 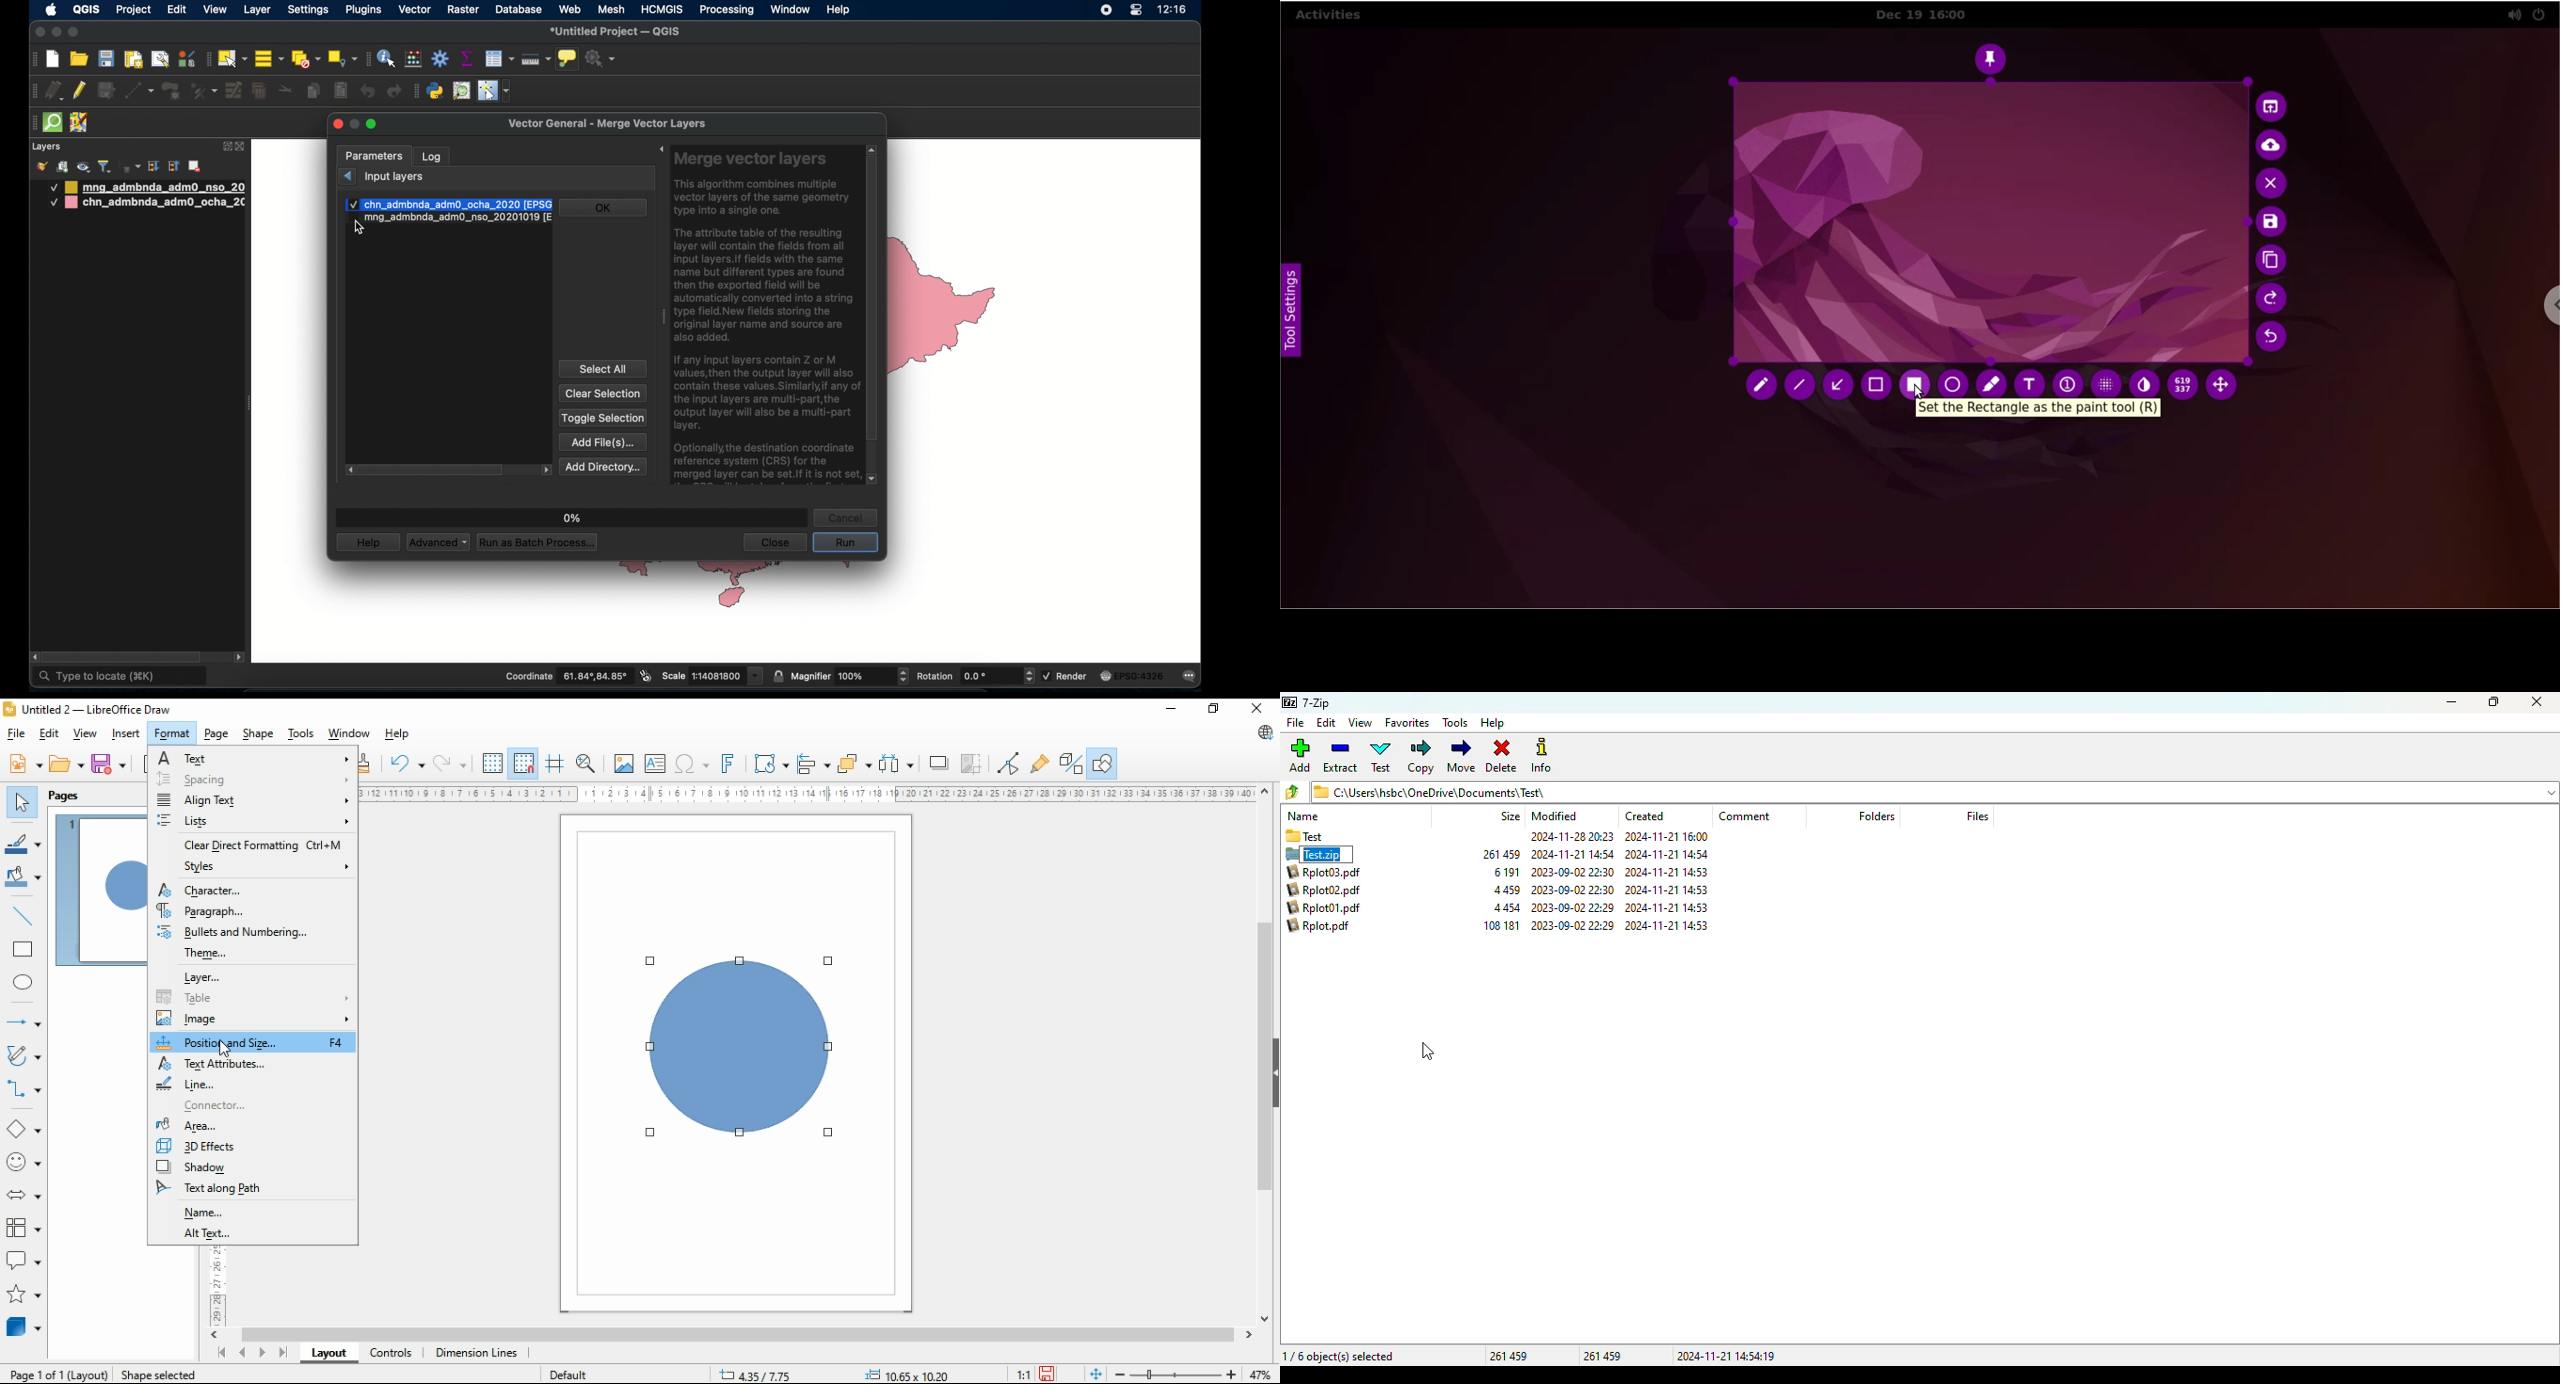 What do you see at coordinates (253, 1233) in the screenshot?
I see `alt text` at bounding box center [253, 1233].